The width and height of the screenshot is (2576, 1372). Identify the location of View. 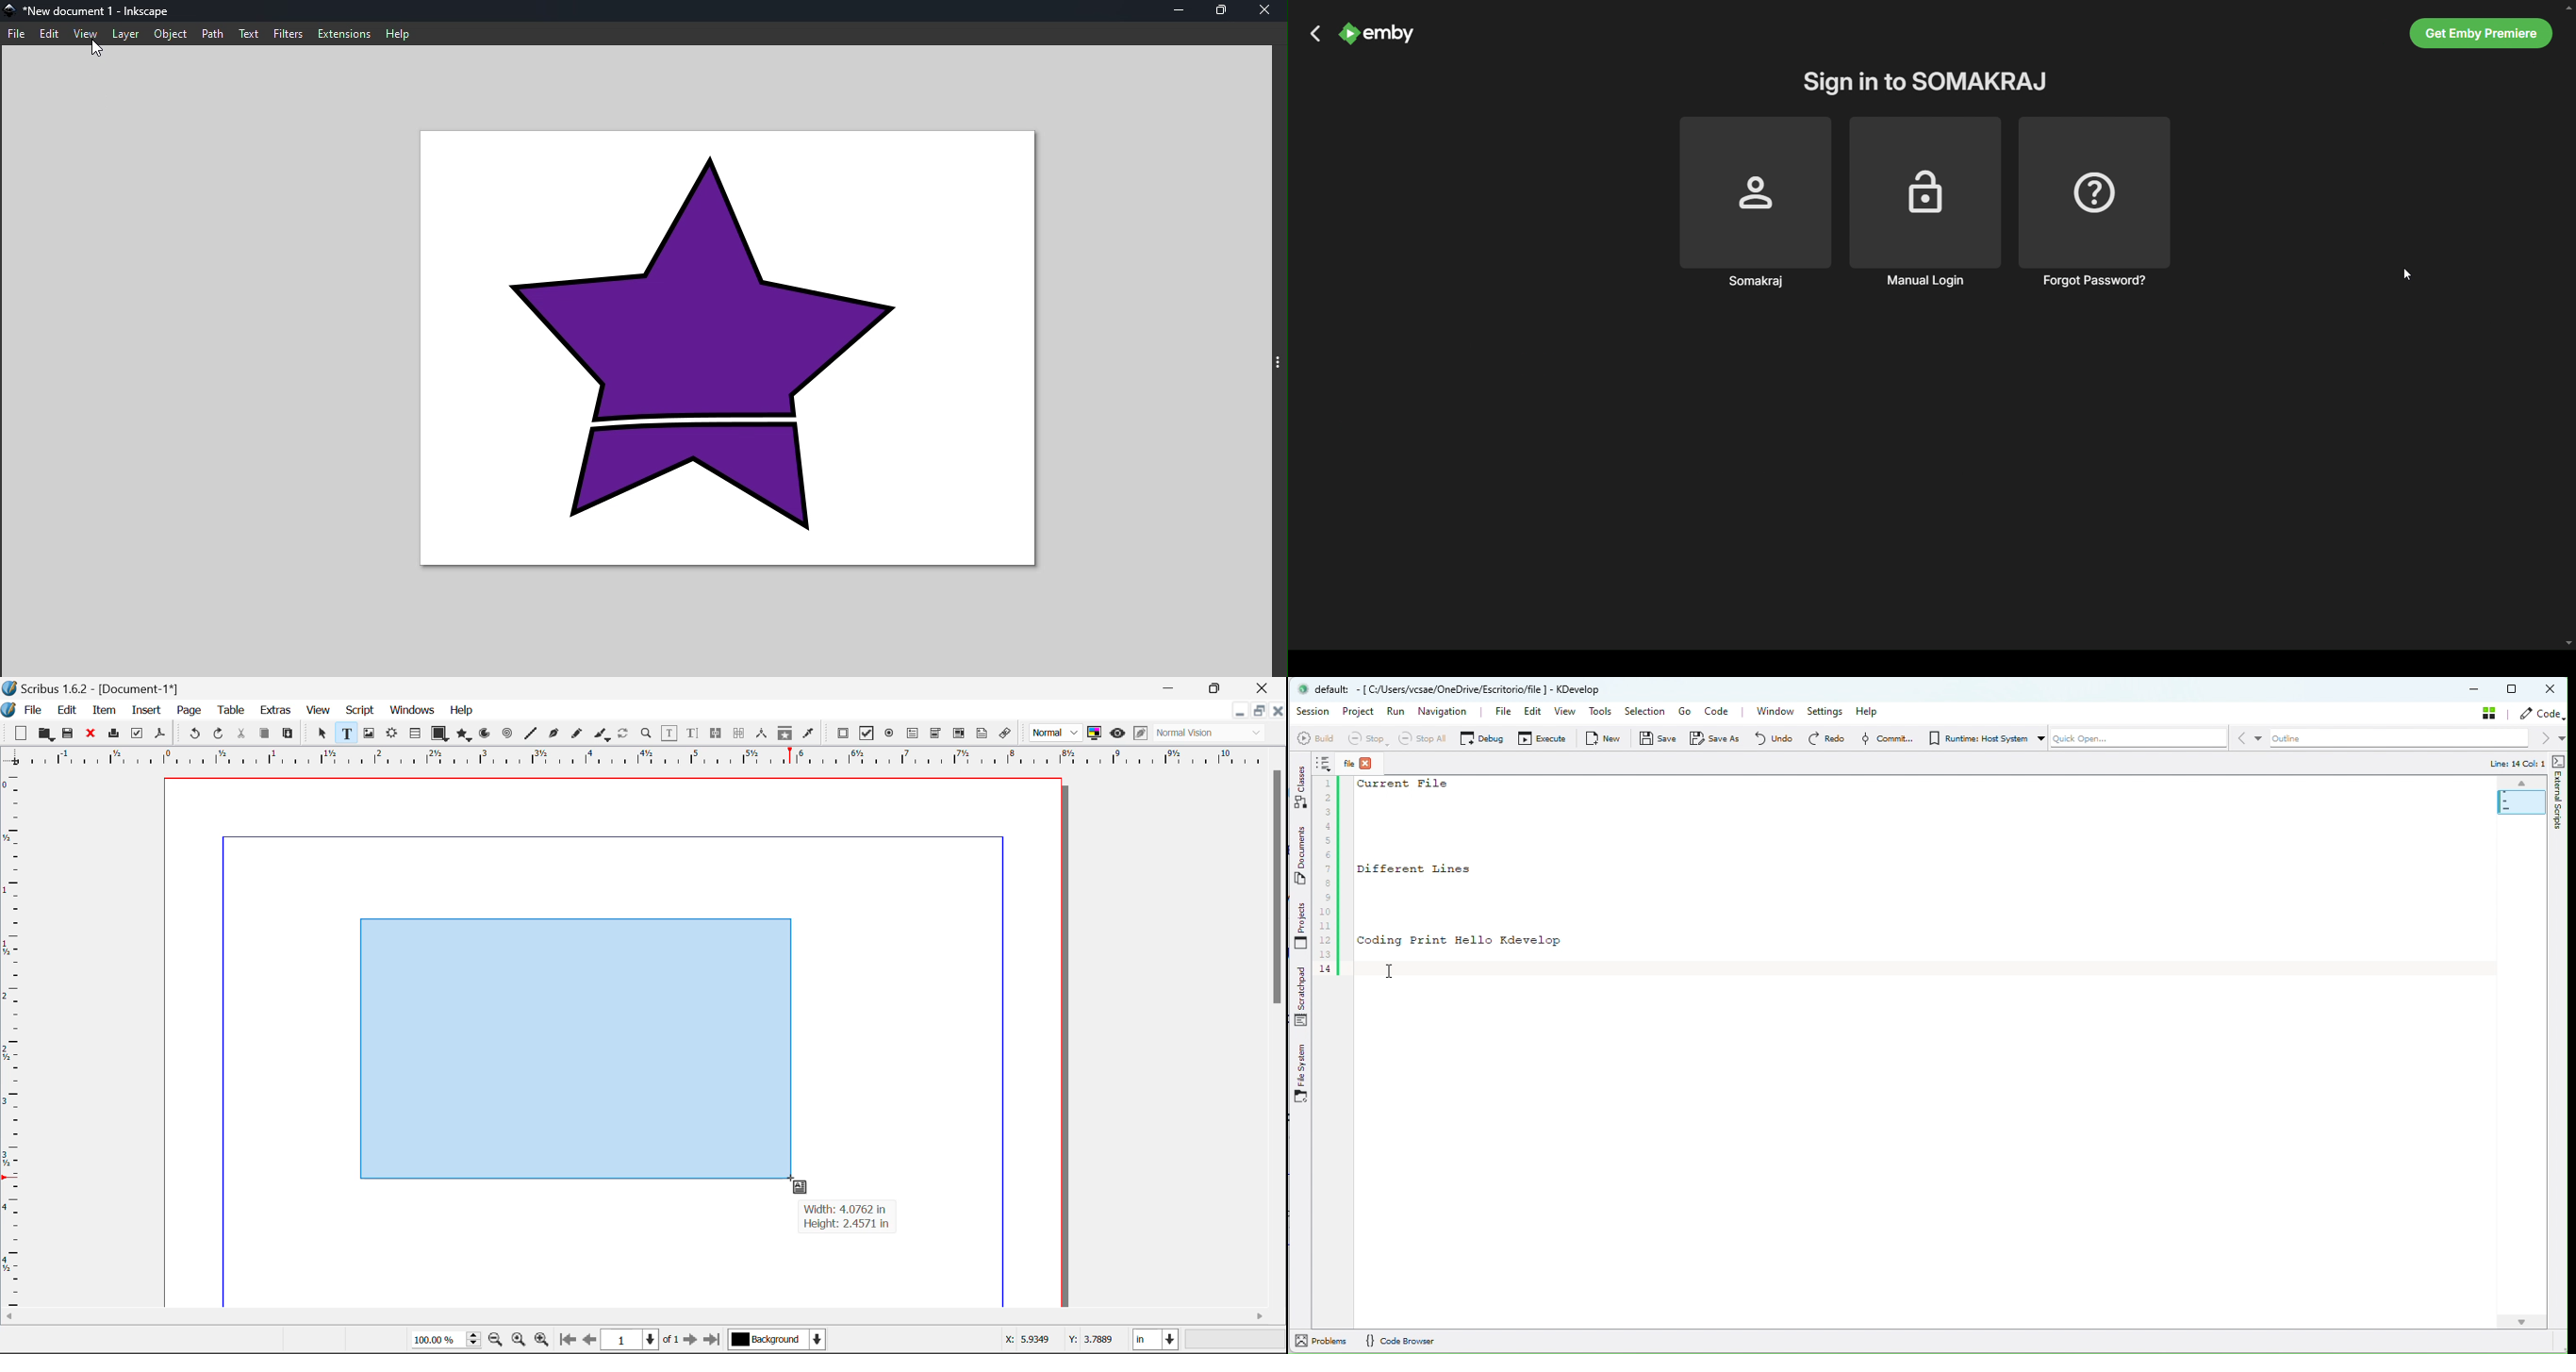
(88, 31).